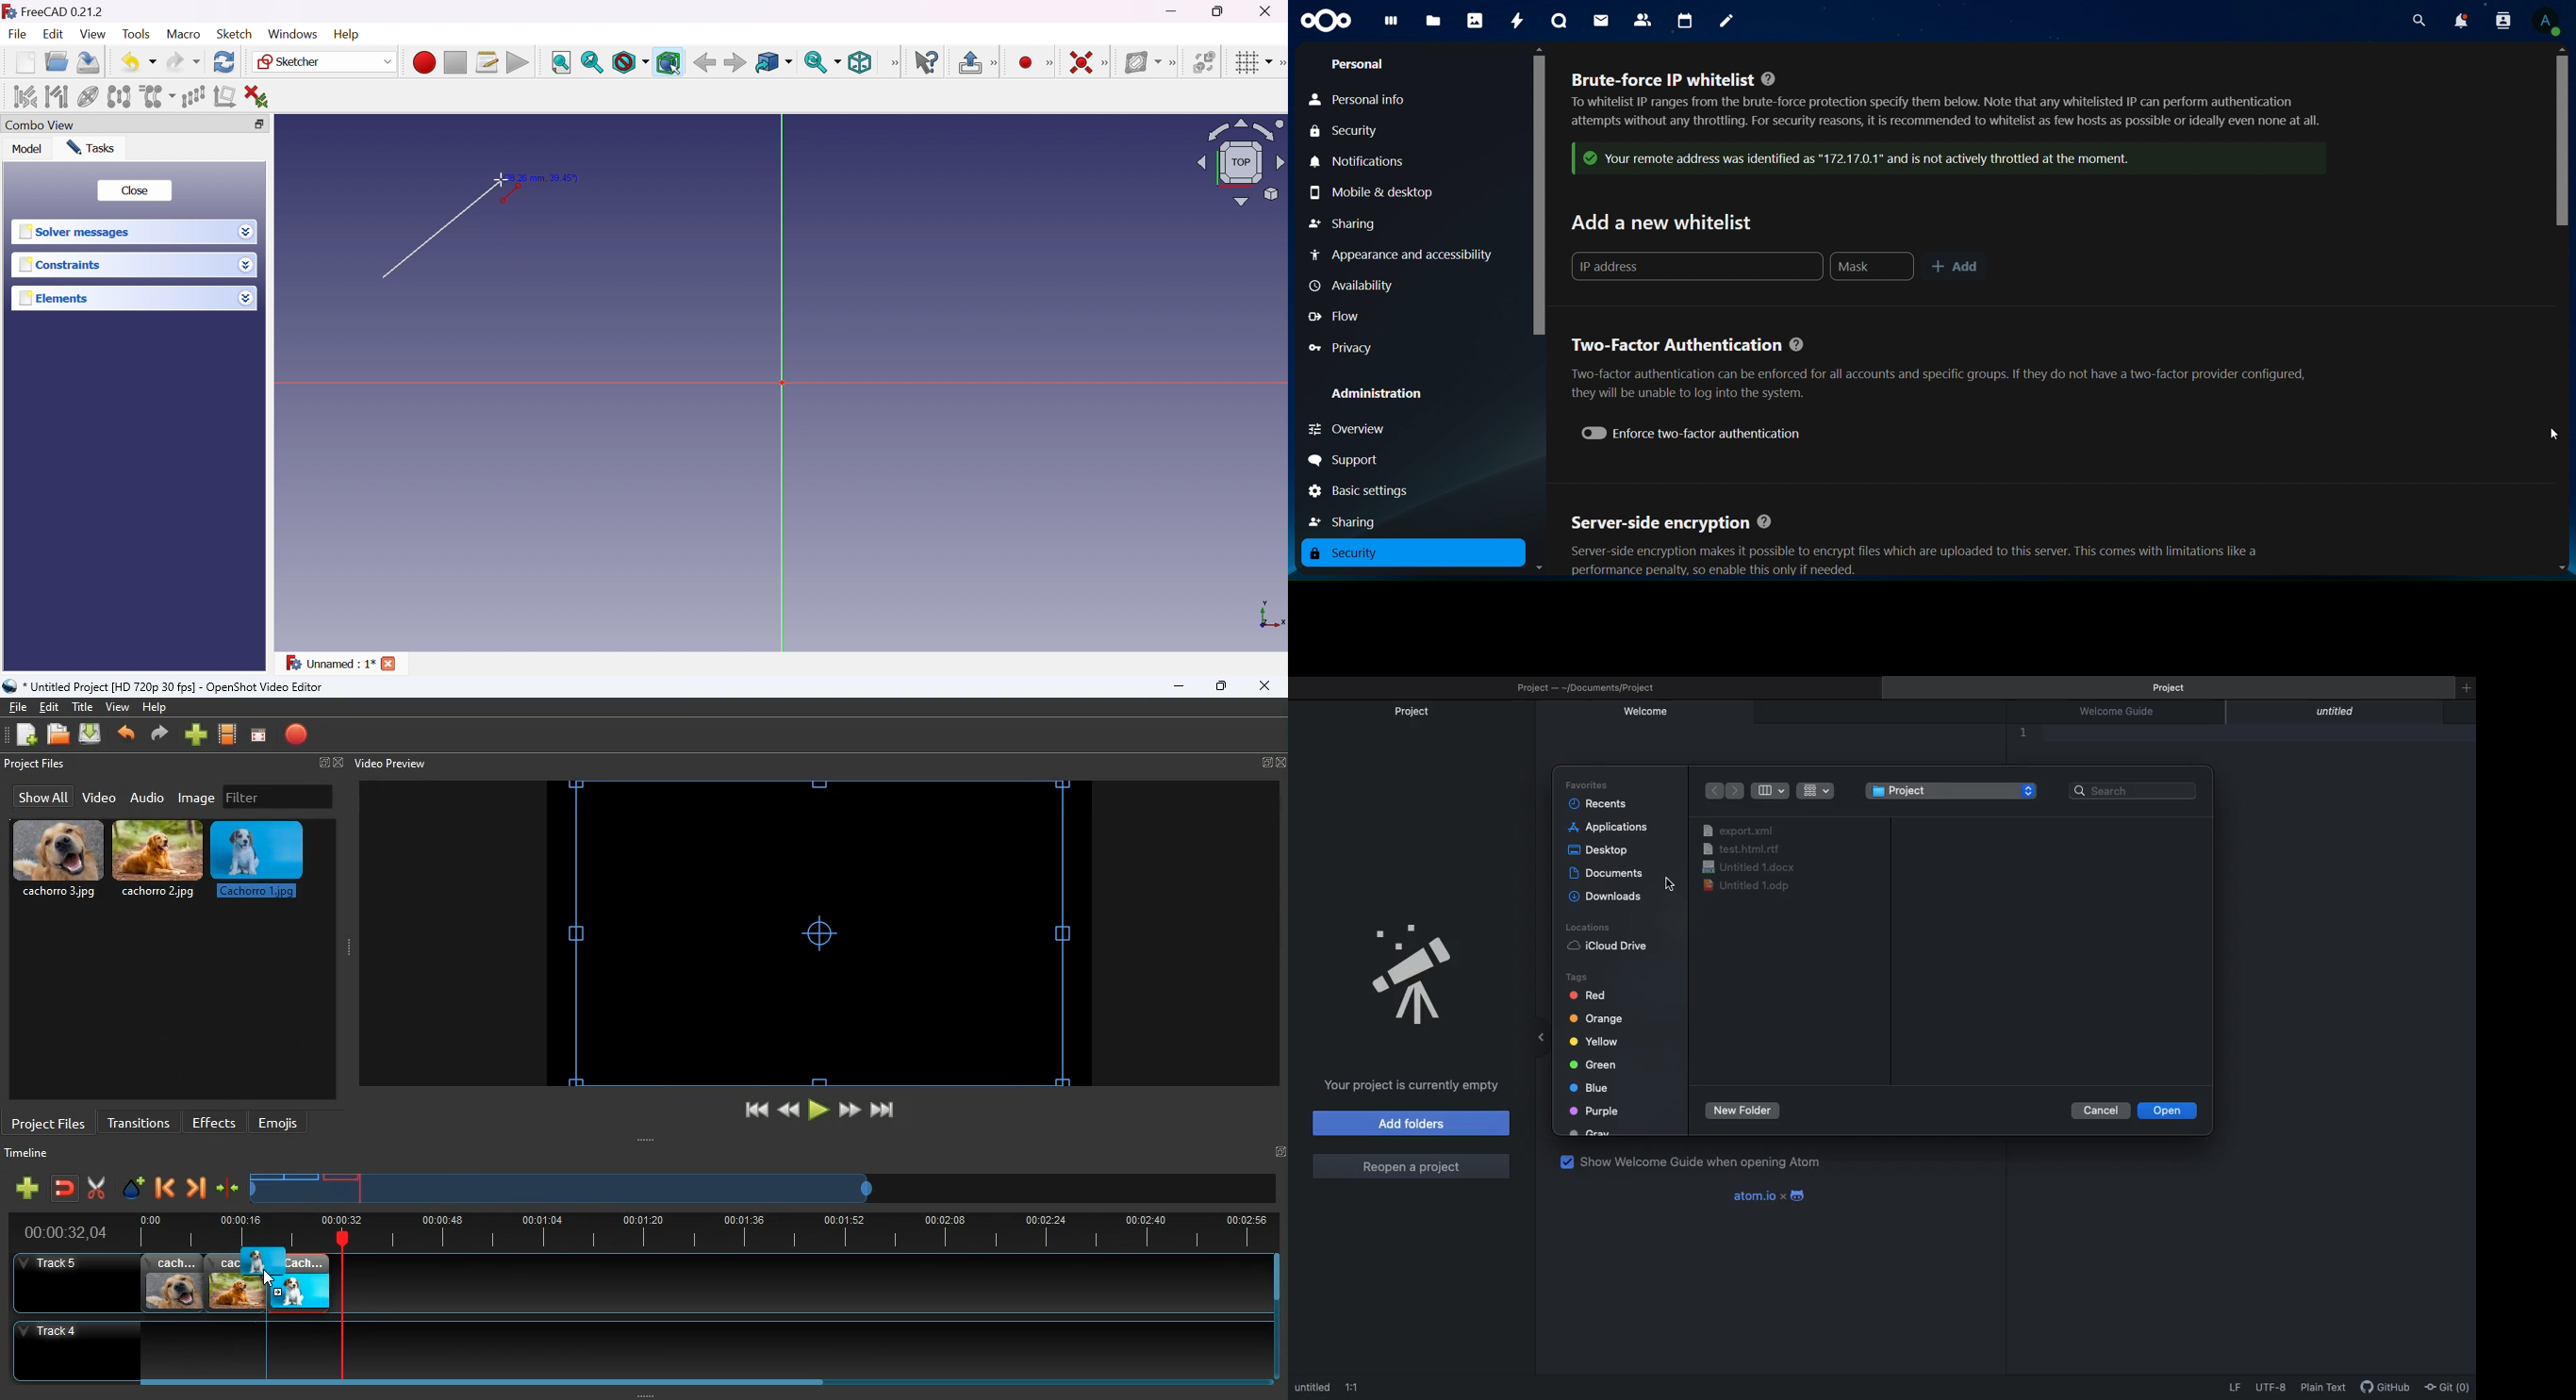 This screenshot has height=1400, width=2576. I want to click on Constraints, so click(60, 267).